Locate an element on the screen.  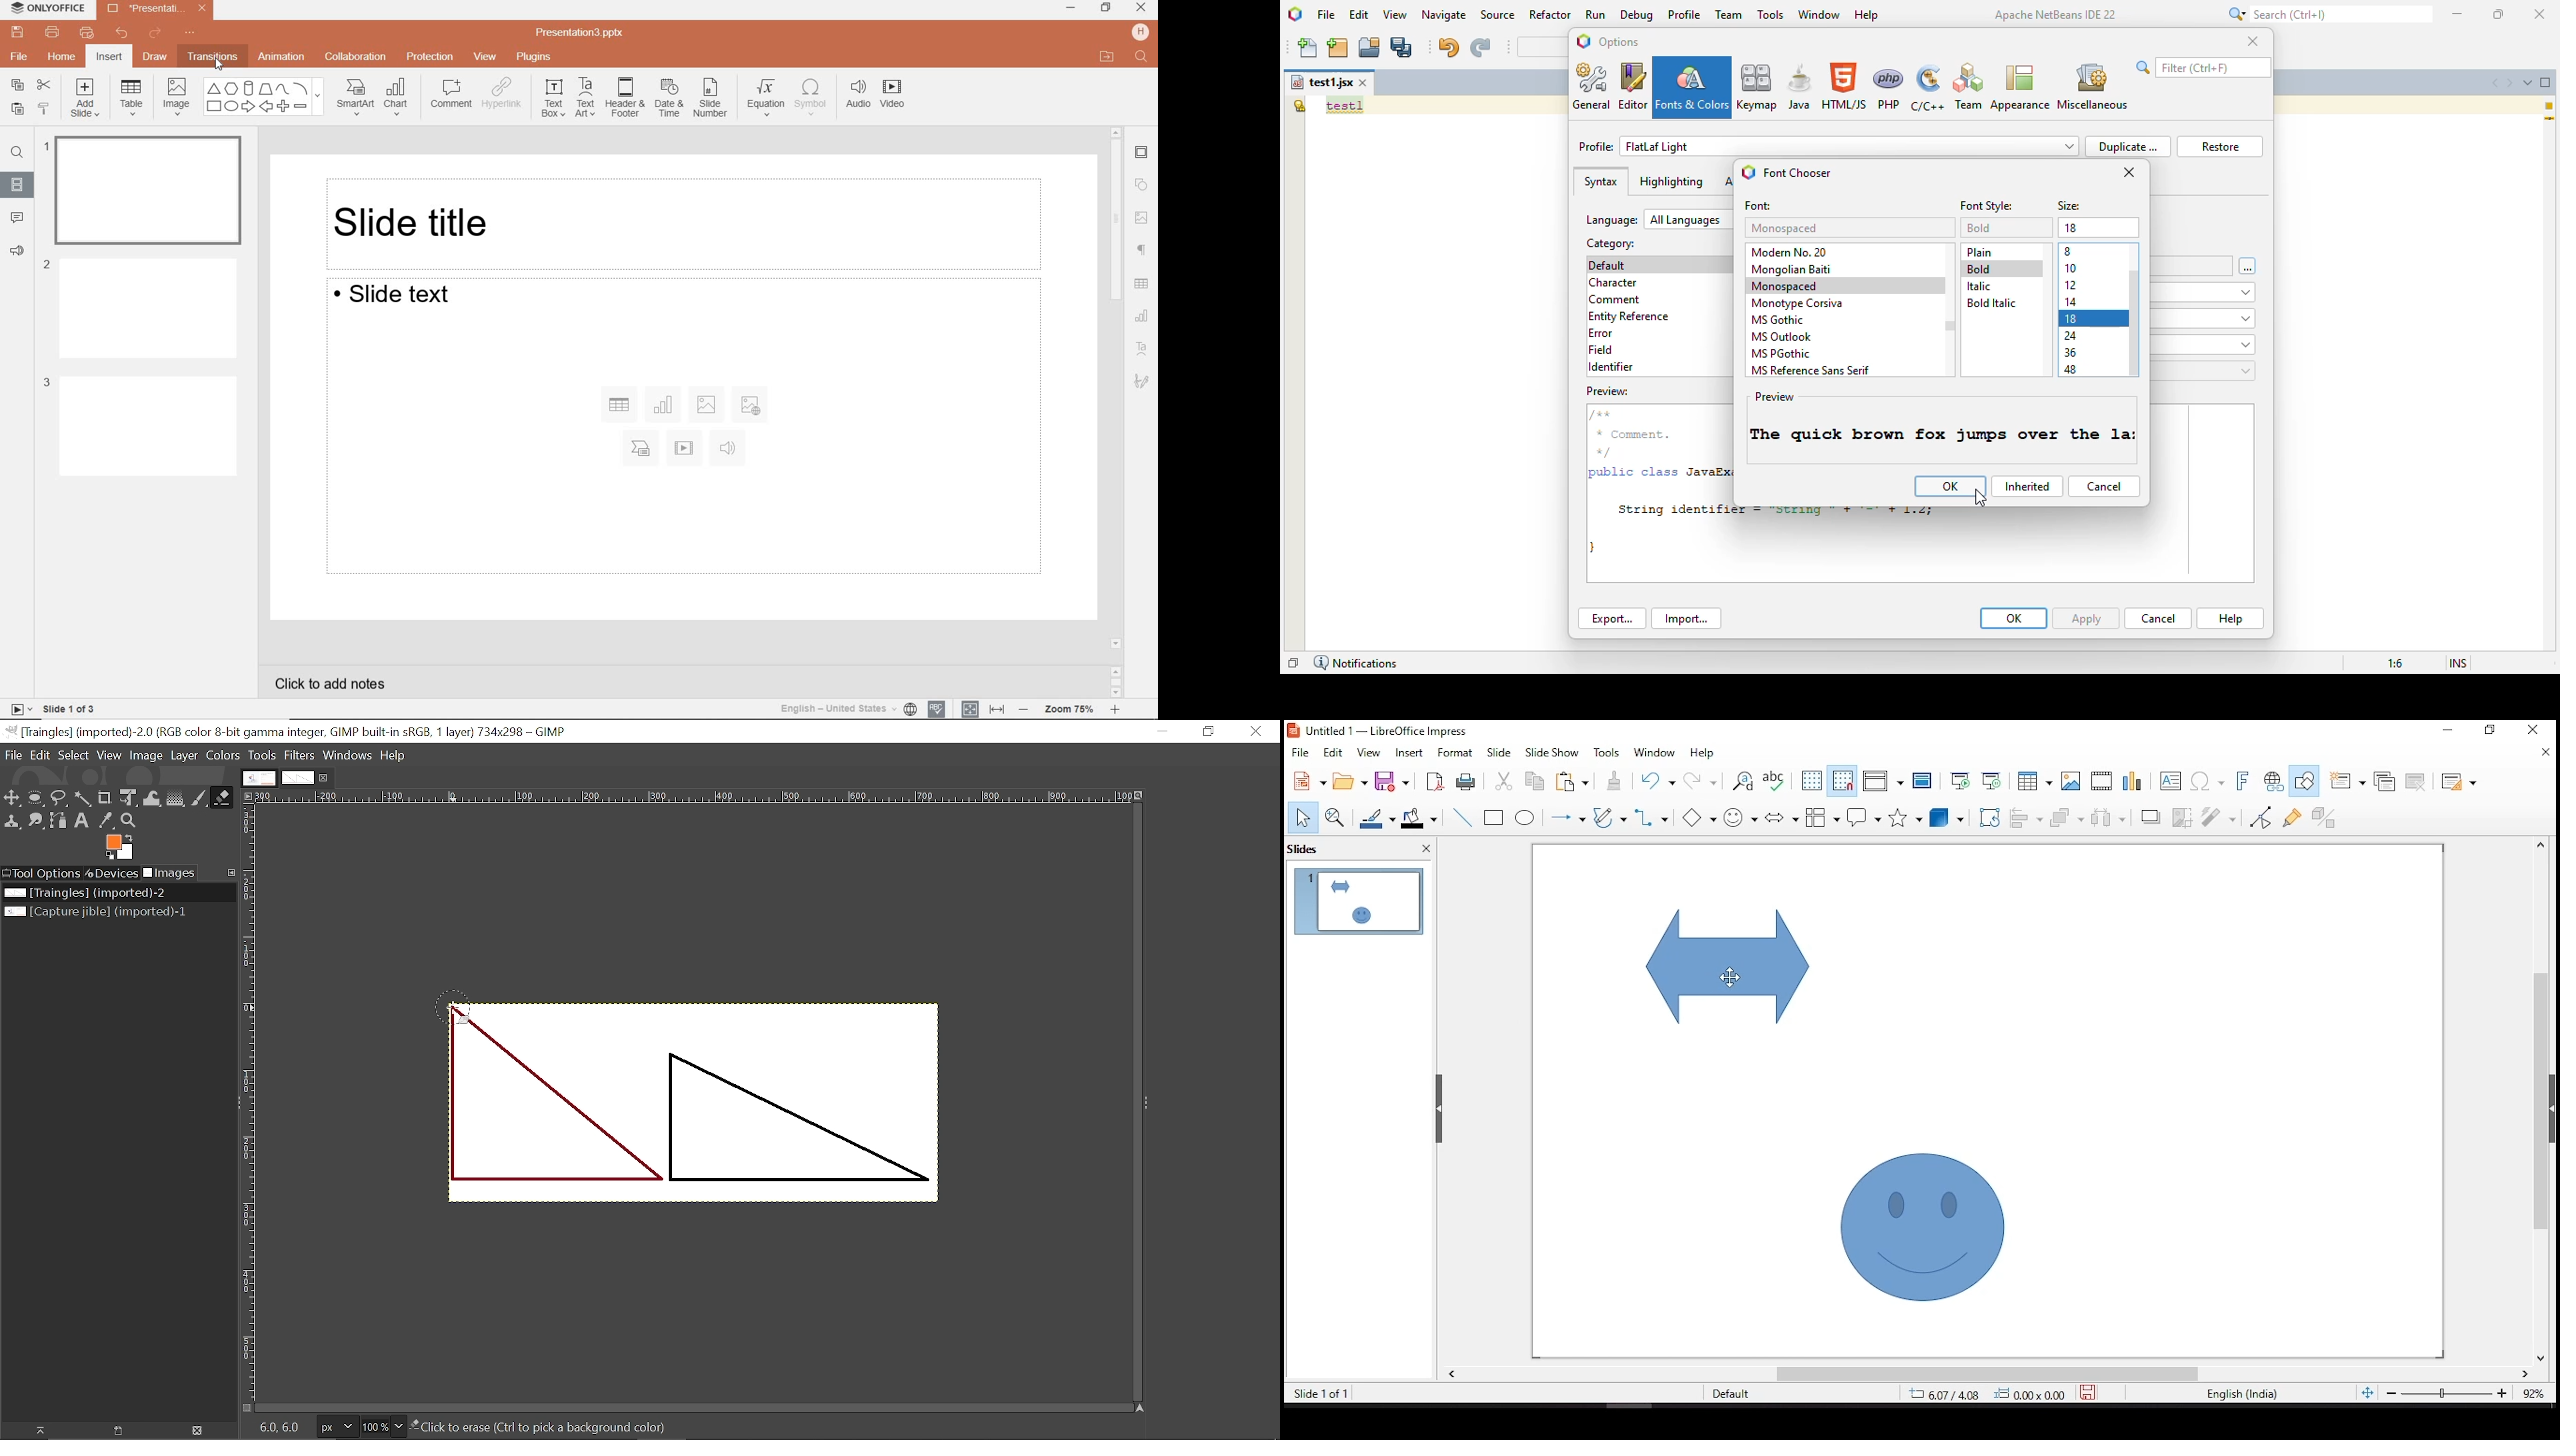
slide 1 of 1 is located at coordinates (1321, 1393).